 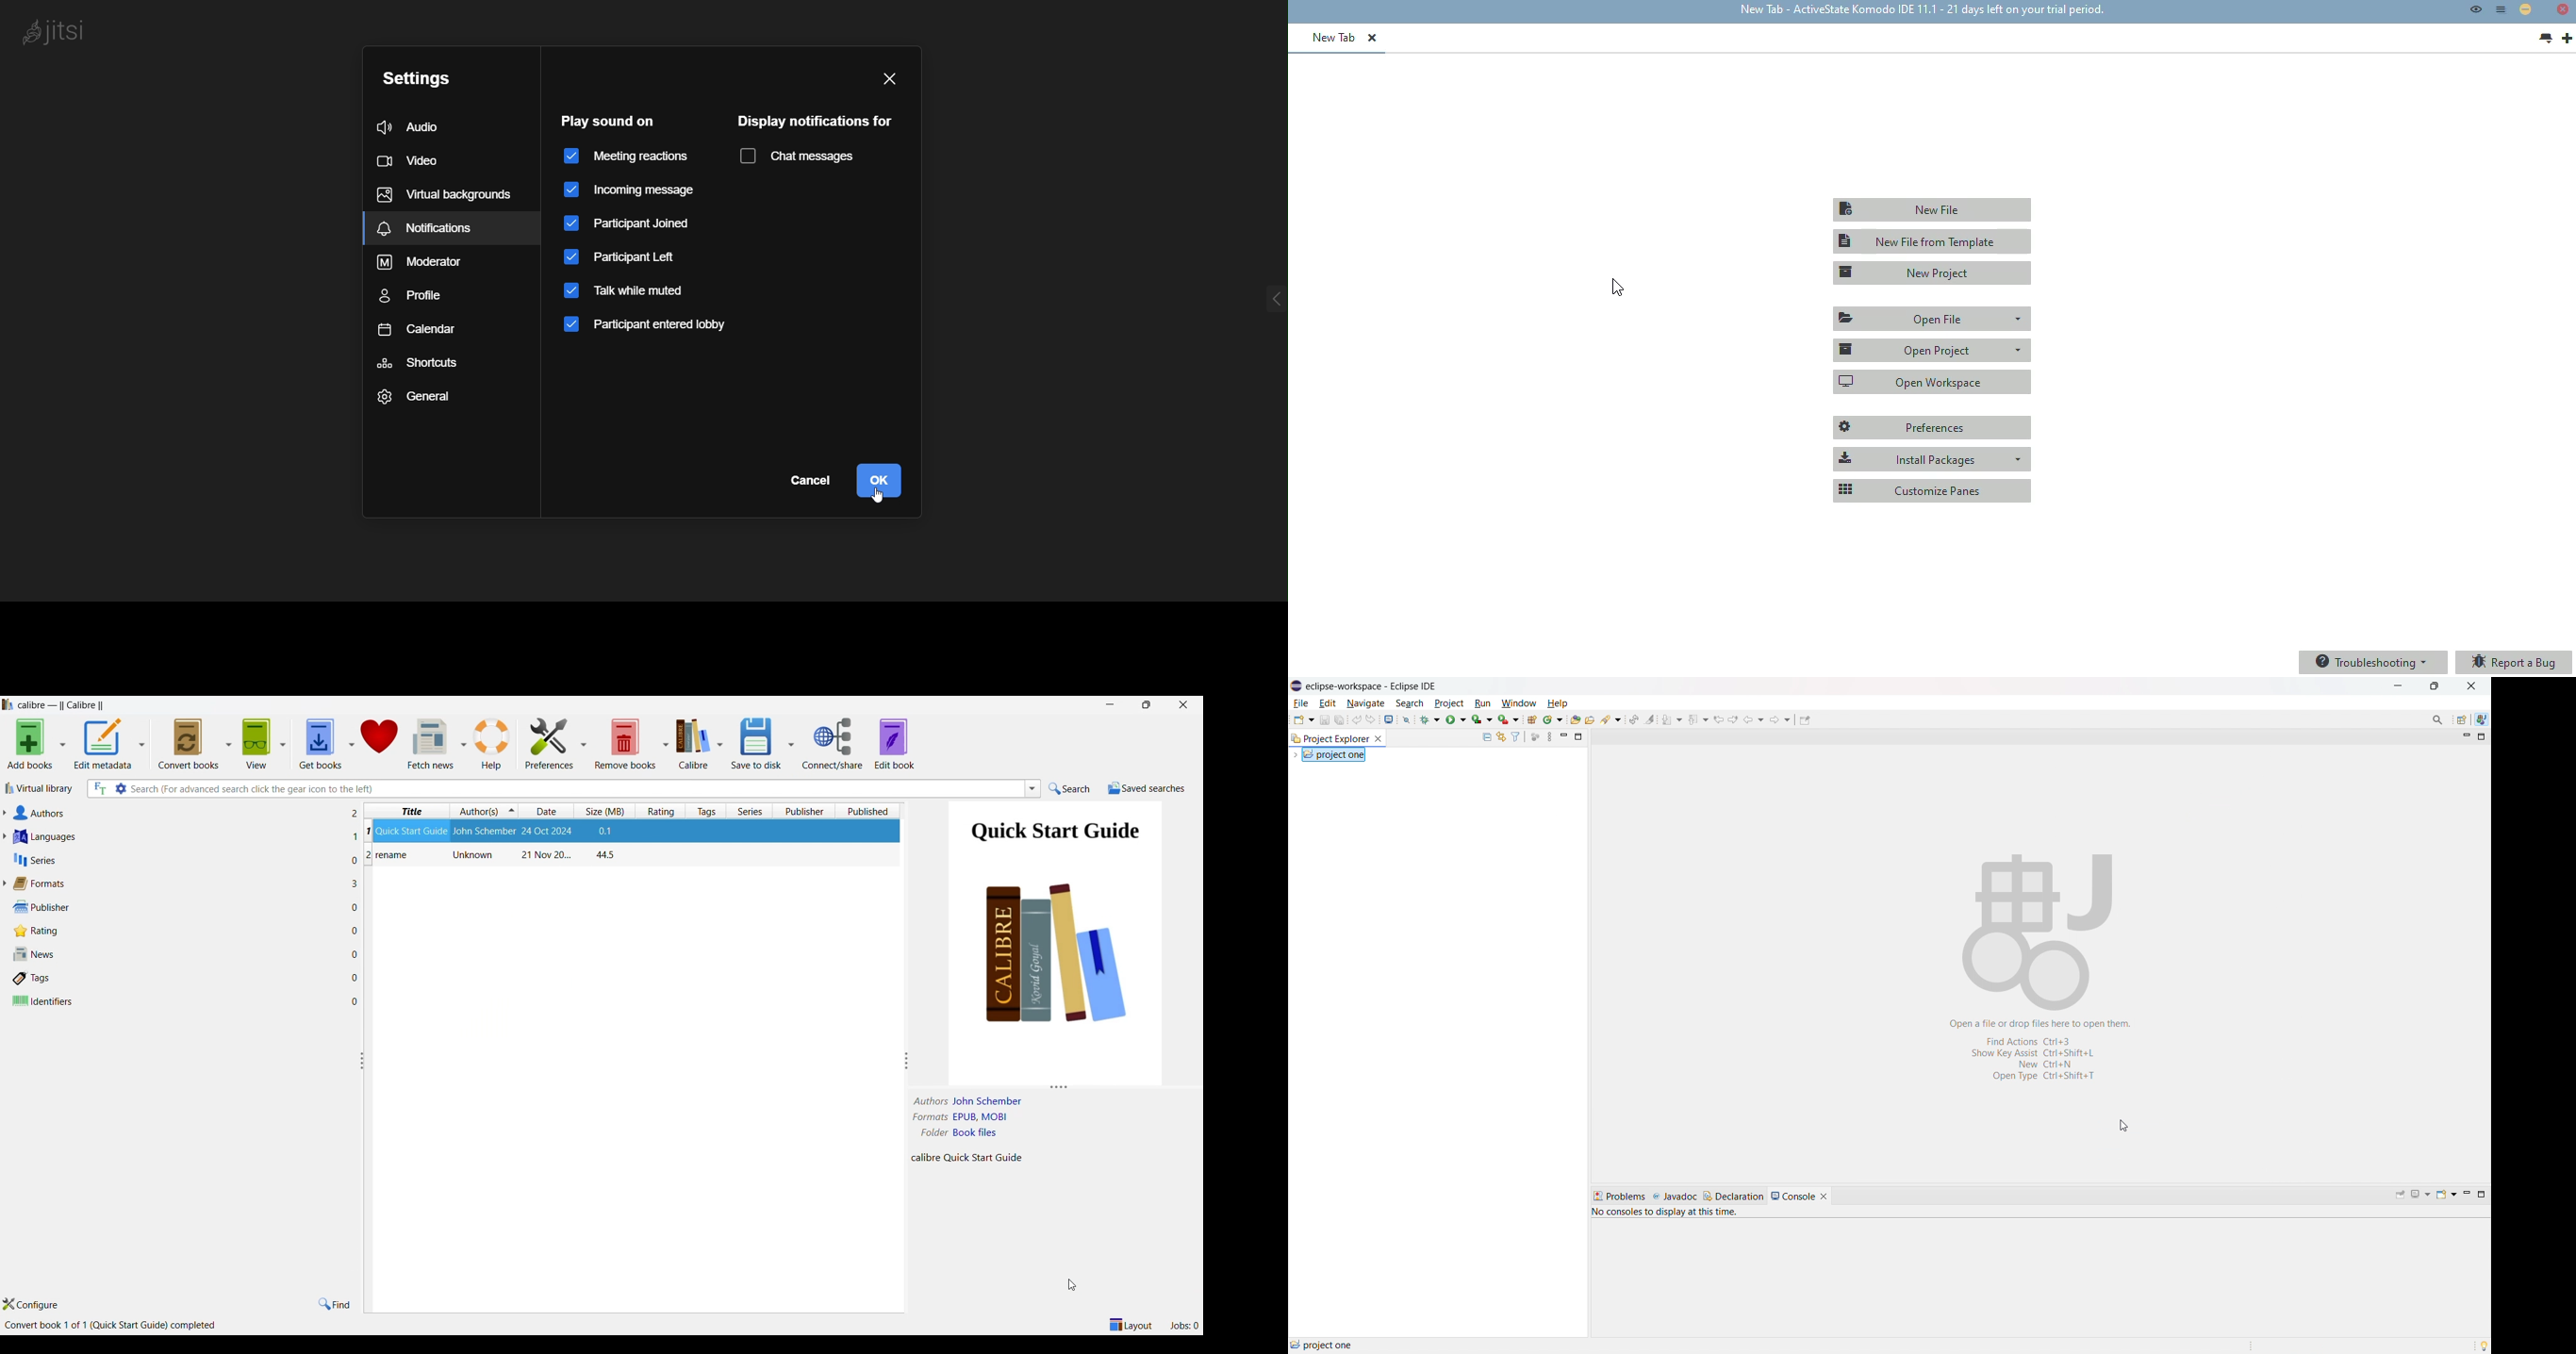 What do you see at coordinates (64, 744) in the screenshot?
I see `Add book options` at bounding box center [64, 744].